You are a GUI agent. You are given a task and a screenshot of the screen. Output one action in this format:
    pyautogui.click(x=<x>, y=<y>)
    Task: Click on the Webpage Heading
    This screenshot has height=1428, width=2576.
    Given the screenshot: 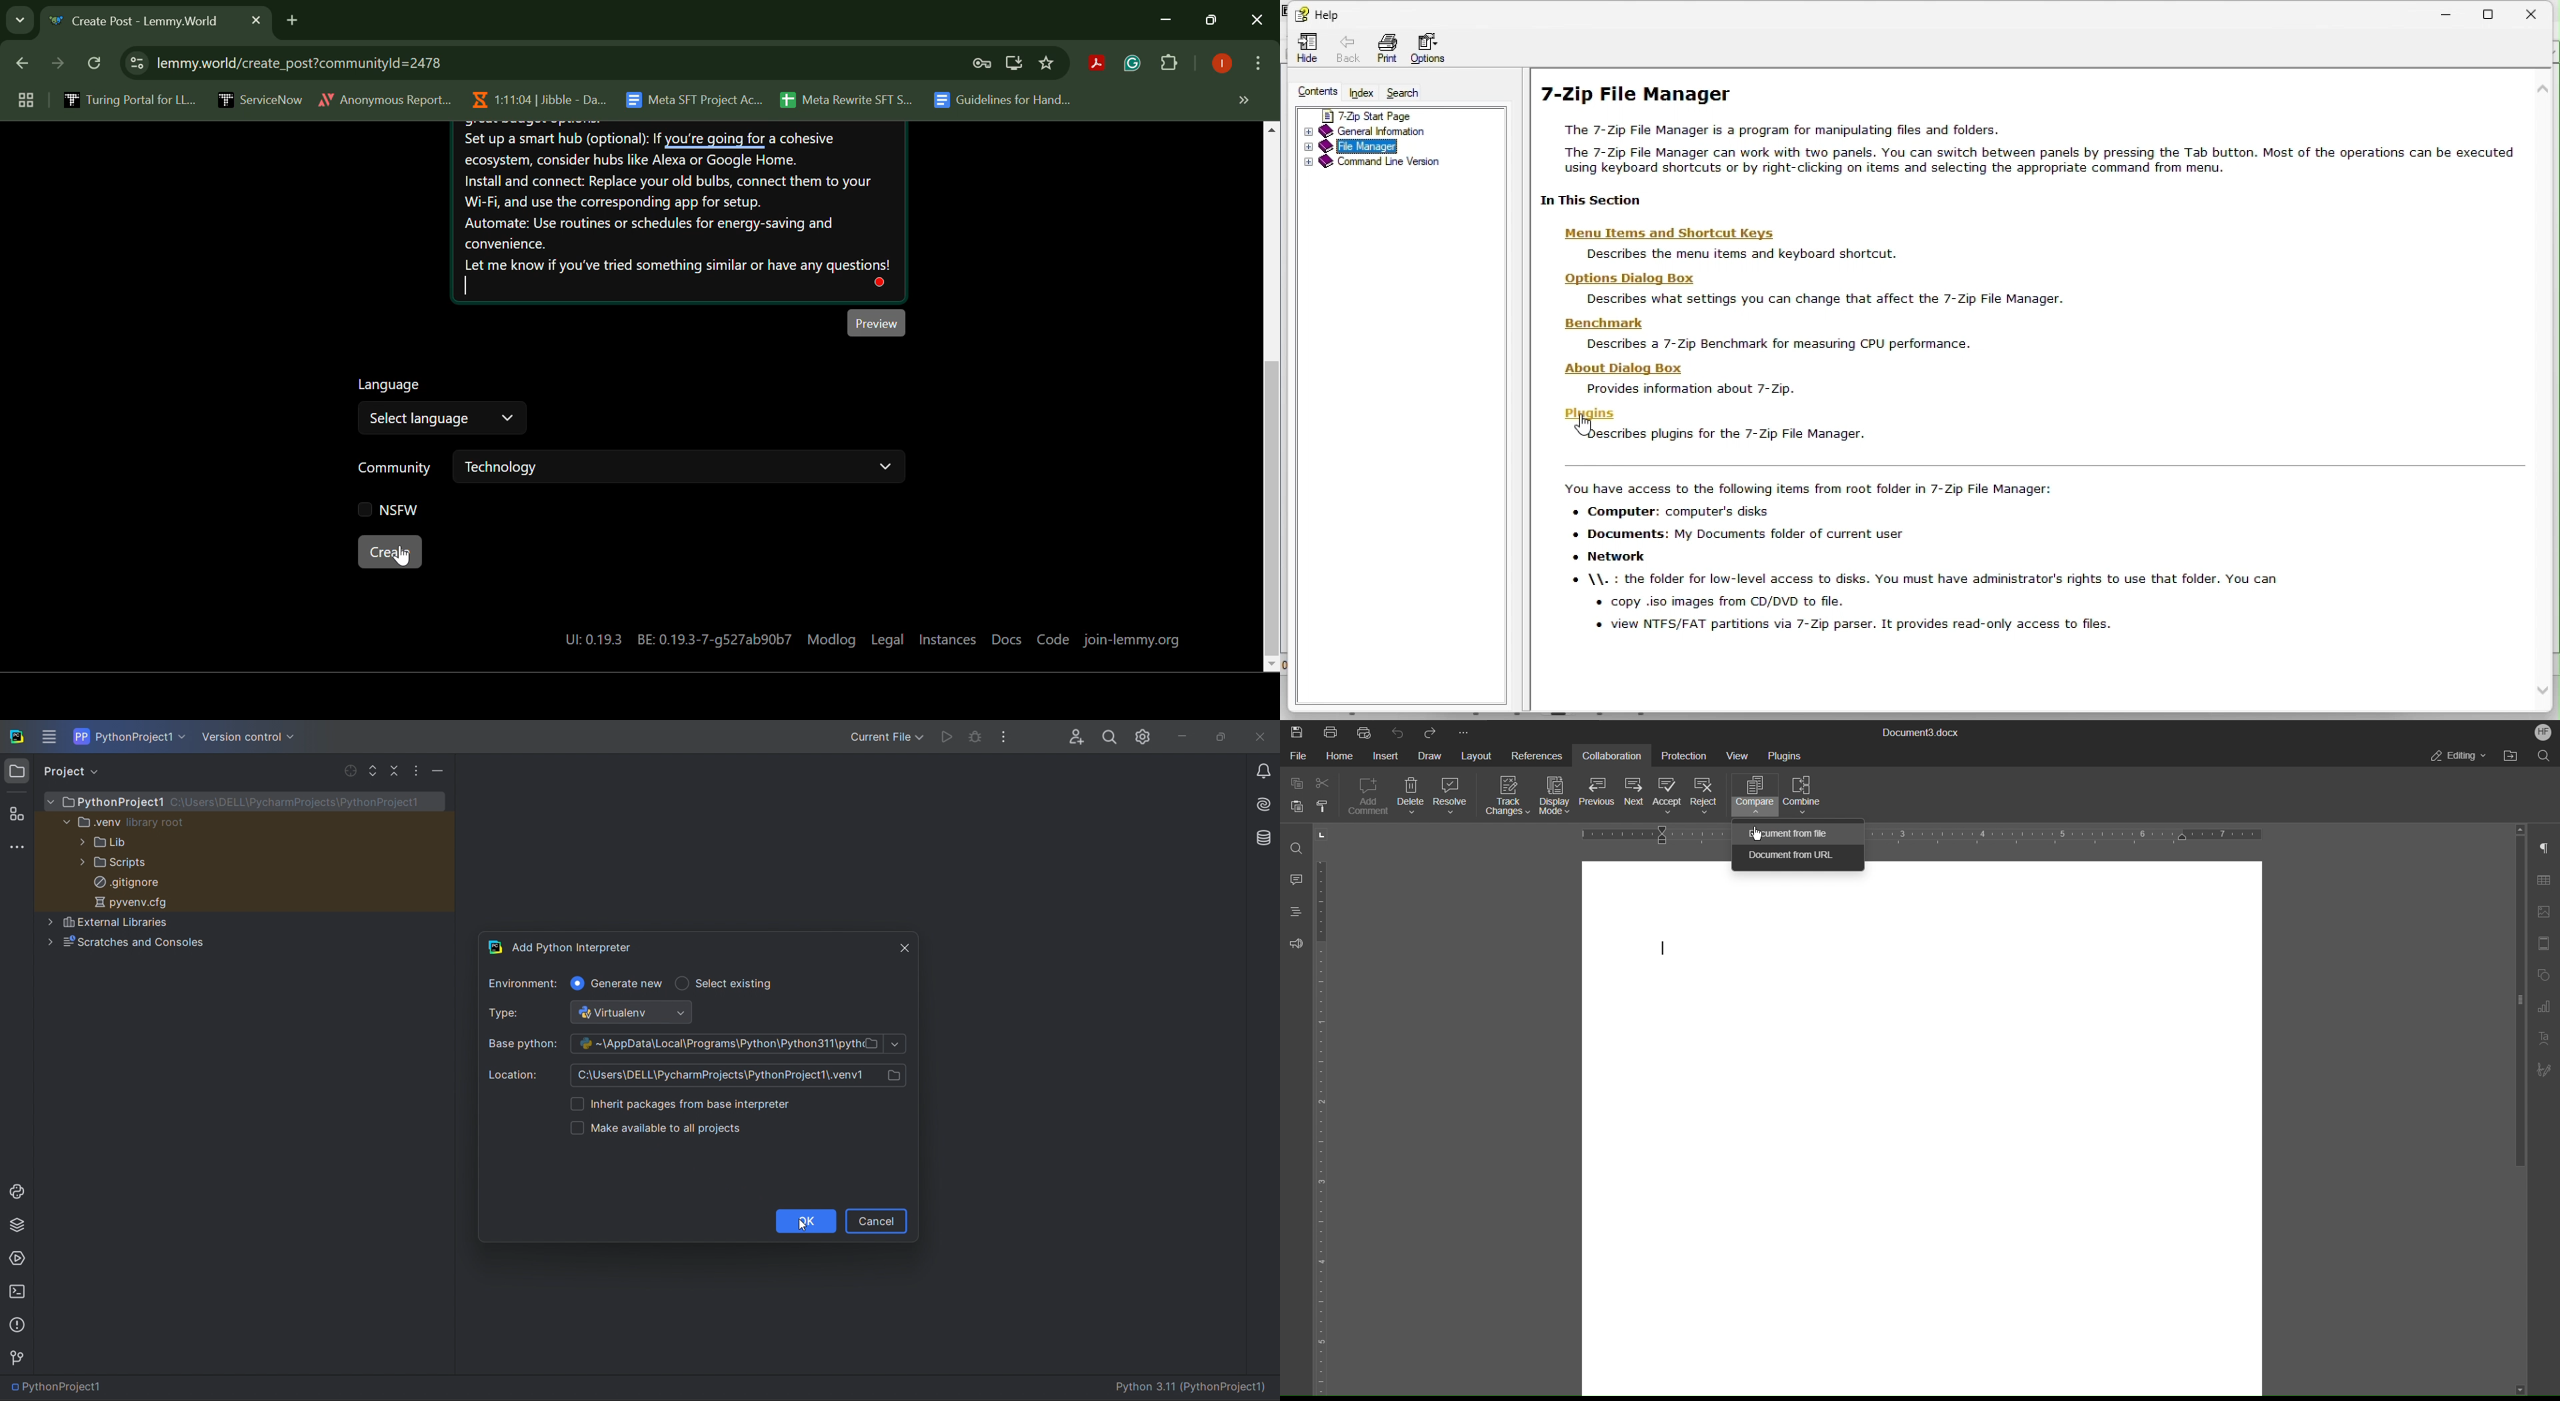 What is the action you would take?
    pyautogui.click(x=141, y=23)
    